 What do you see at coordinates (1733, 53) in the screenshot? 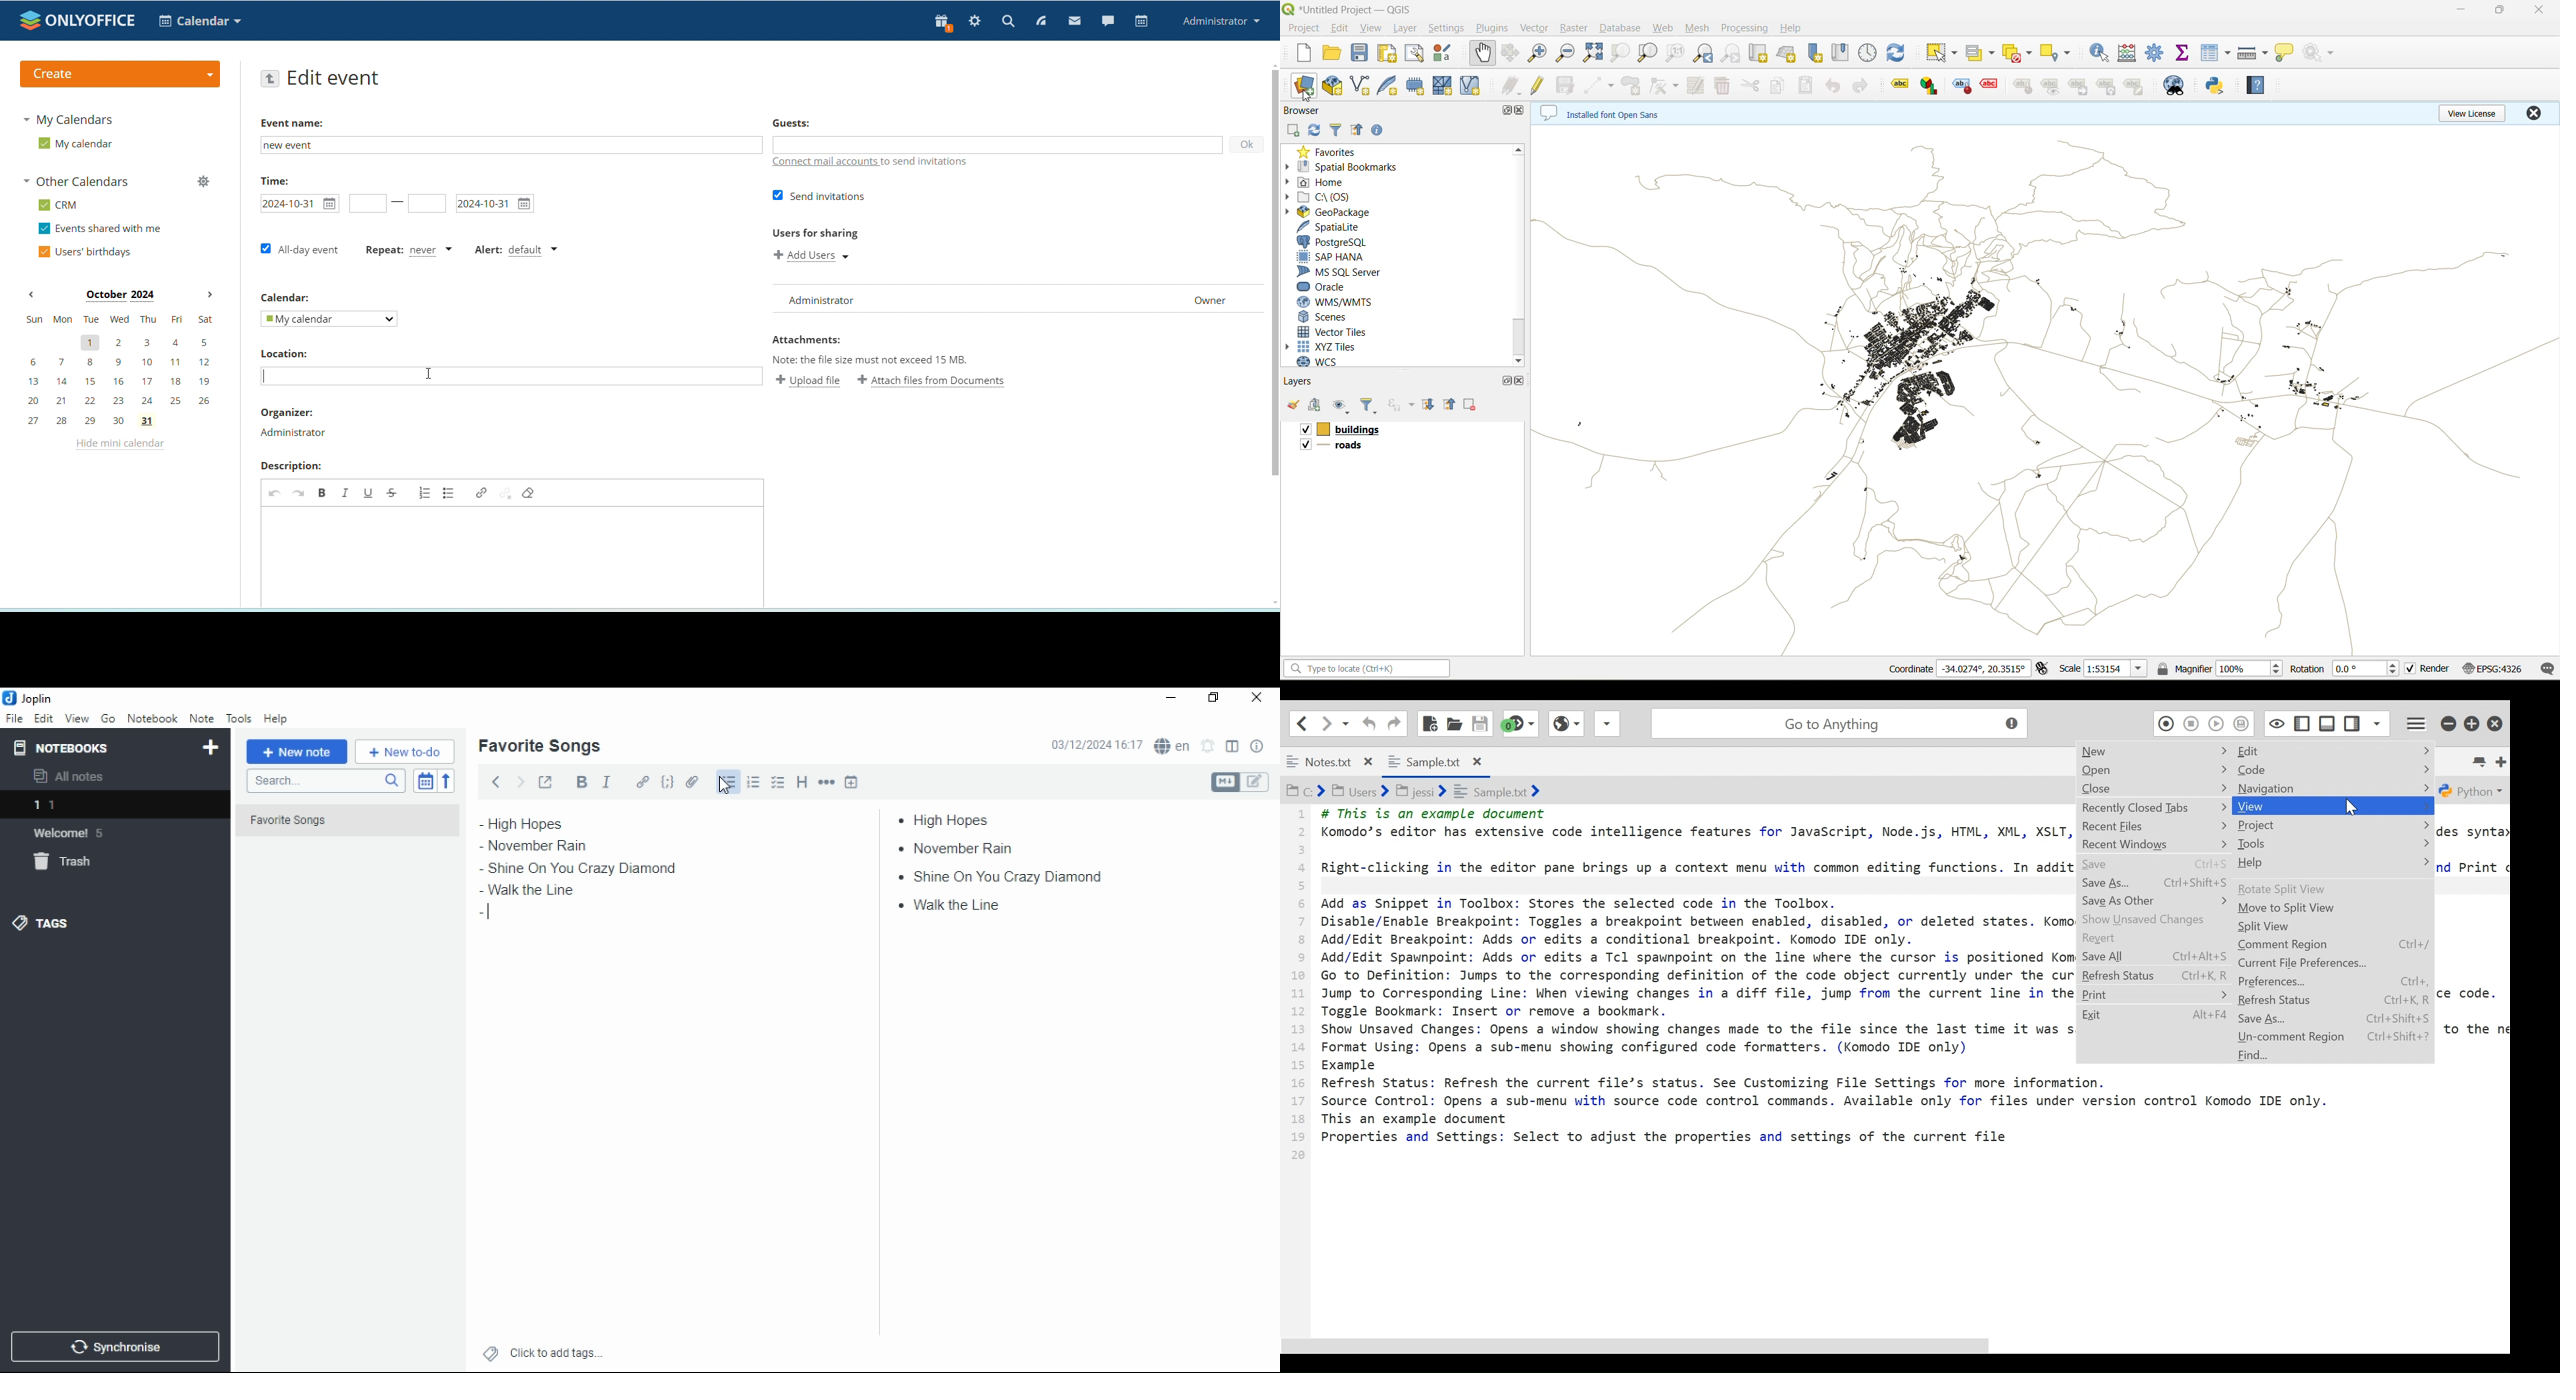
I see `zoom next` at bounding box center [1733, 53].